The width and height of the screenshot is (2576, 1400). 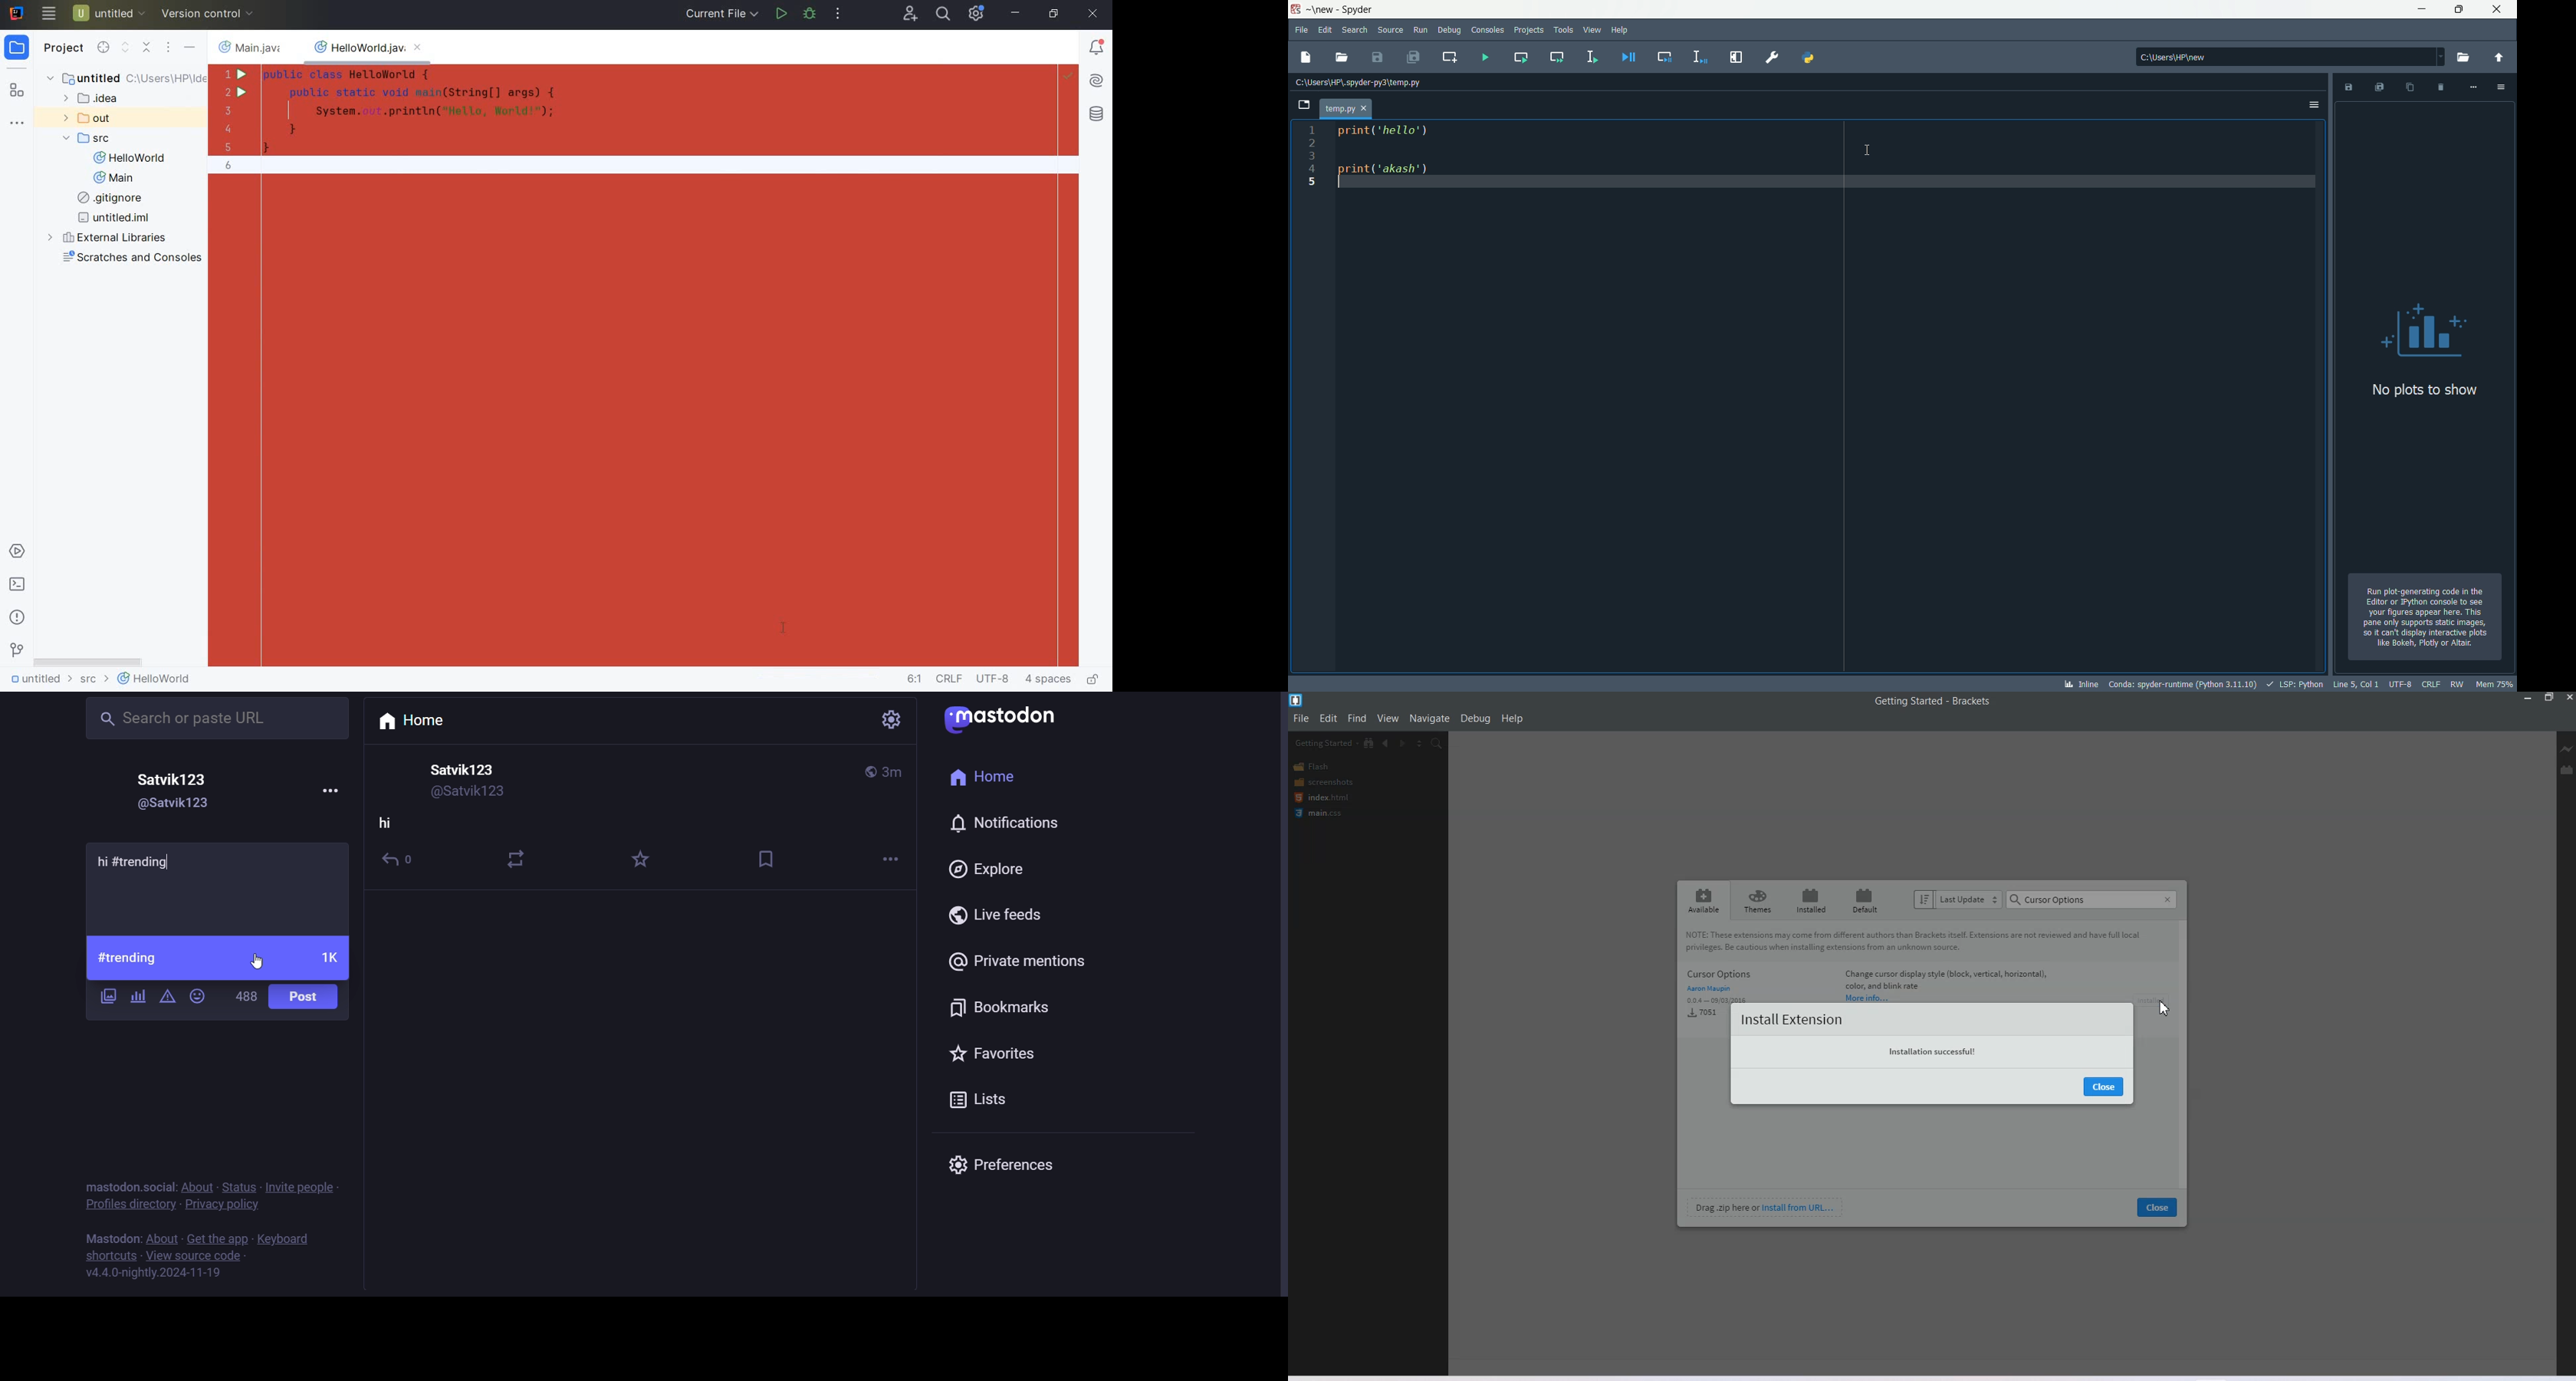 I want to click on word limit, so click(x=246, y=996).